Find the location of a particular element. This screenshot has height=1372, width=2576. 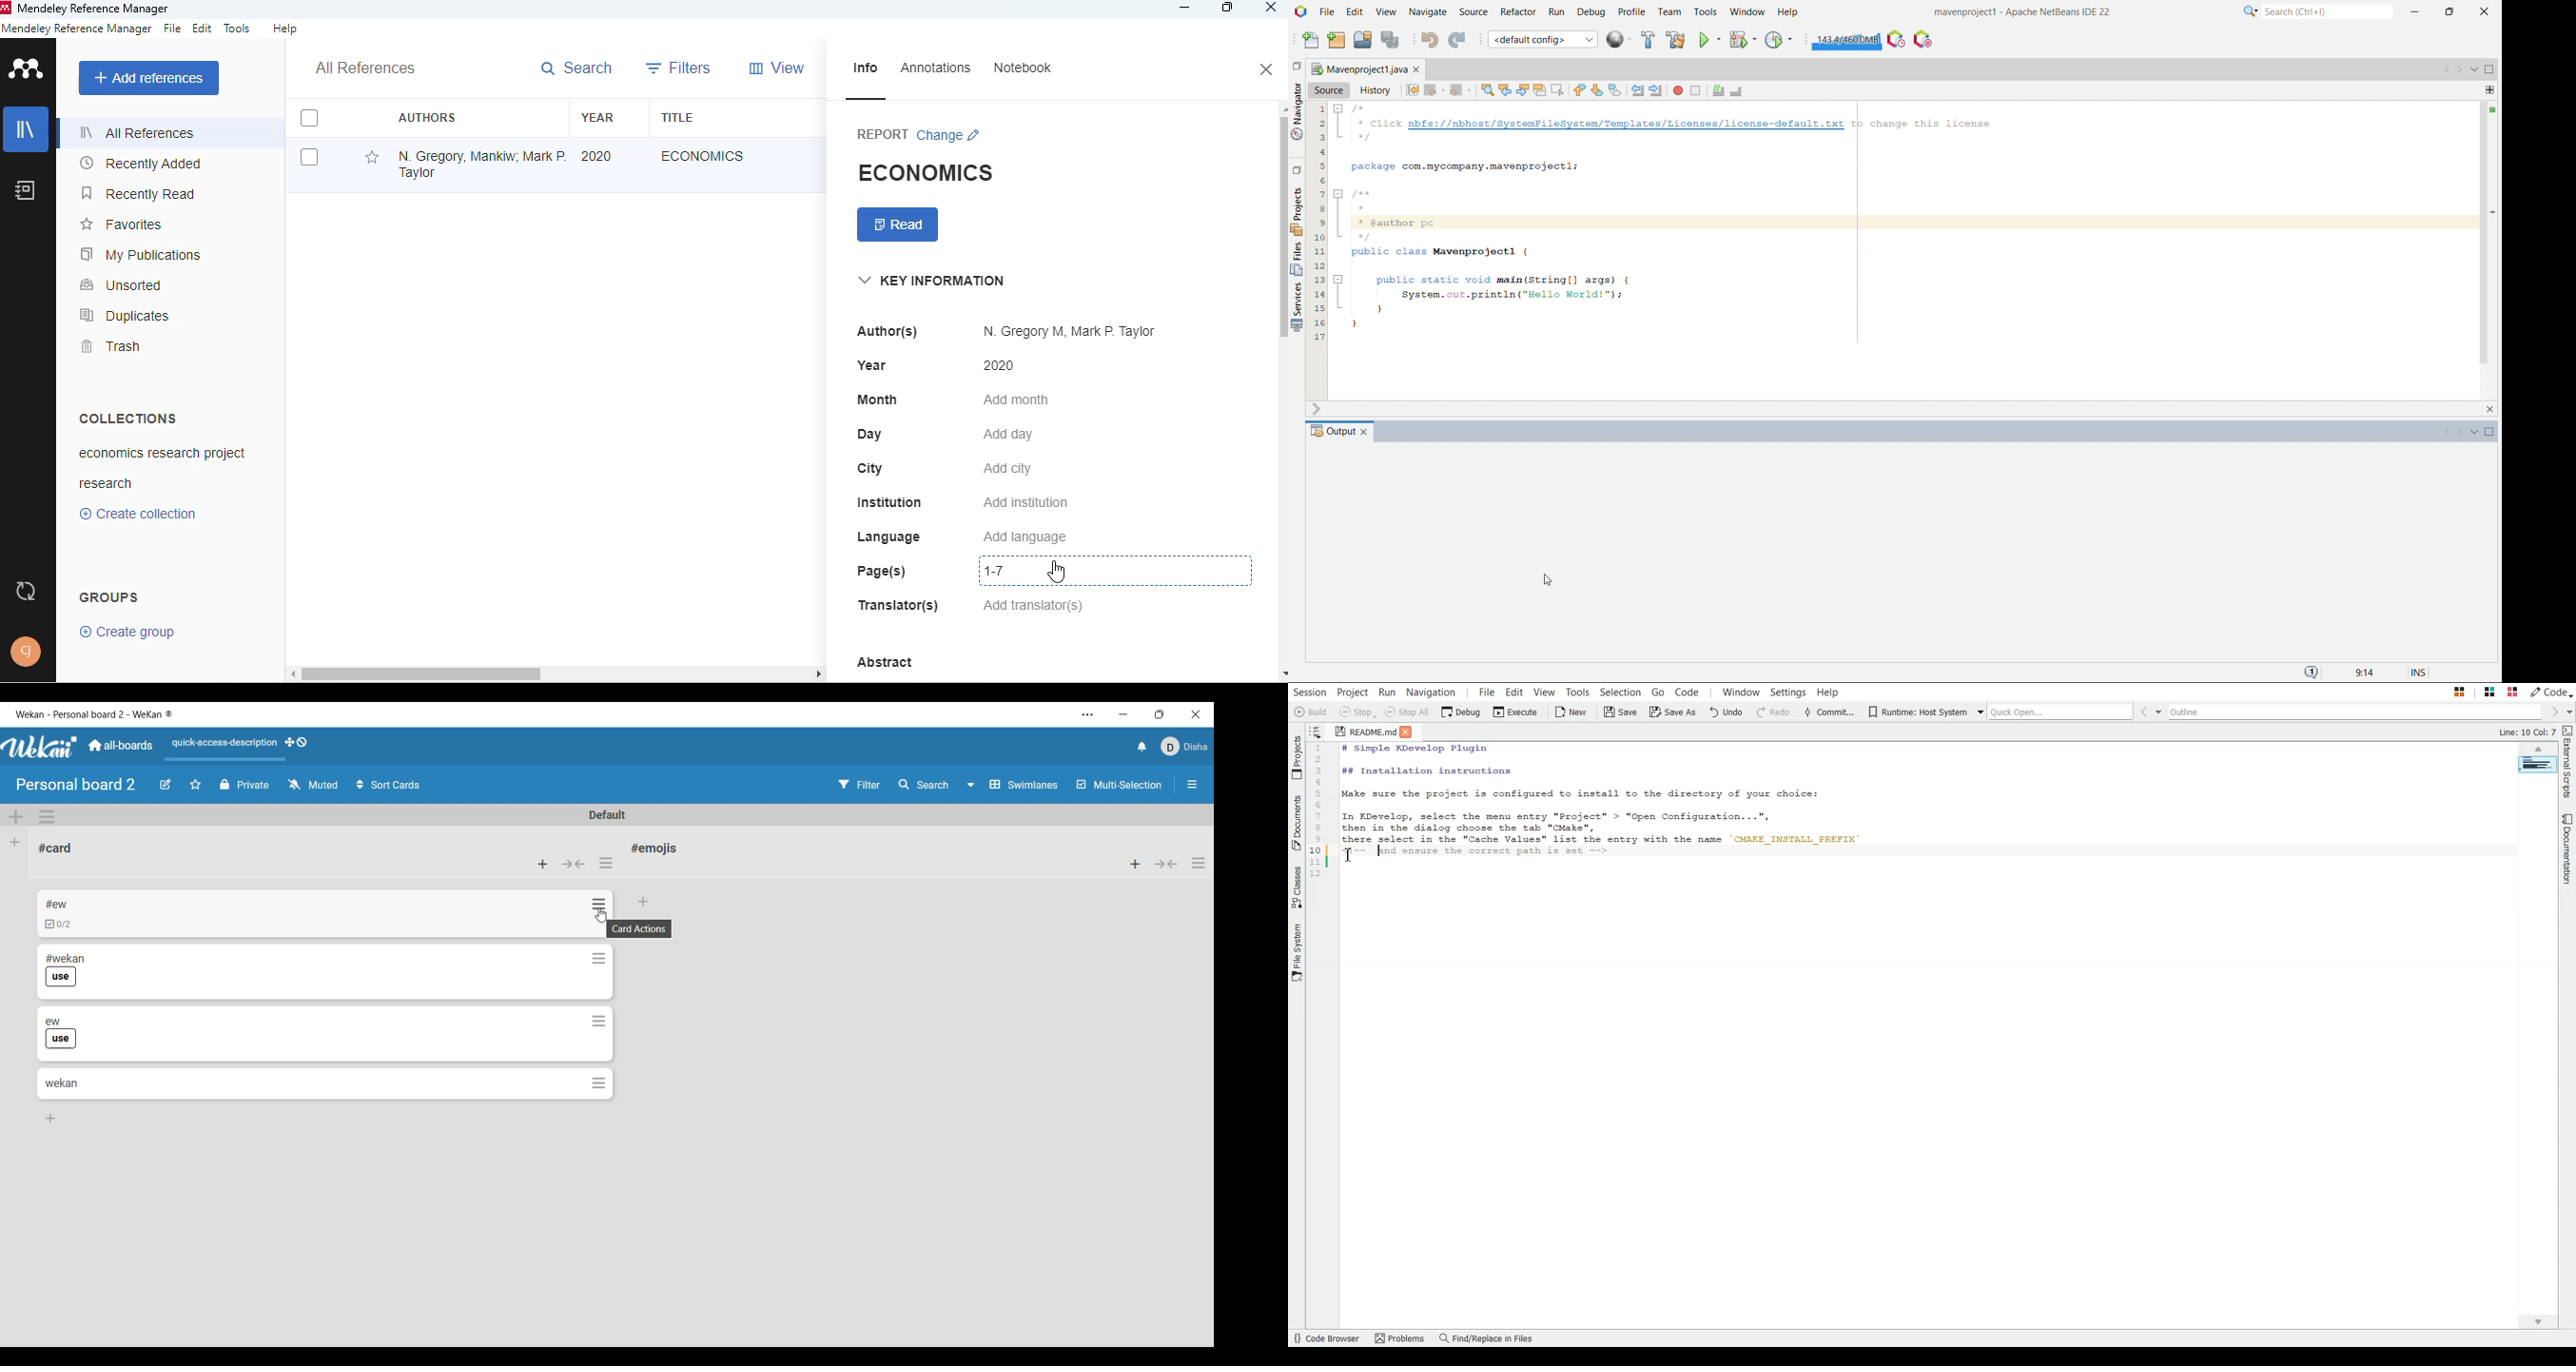

exit is located at coordinates (2490, 409).